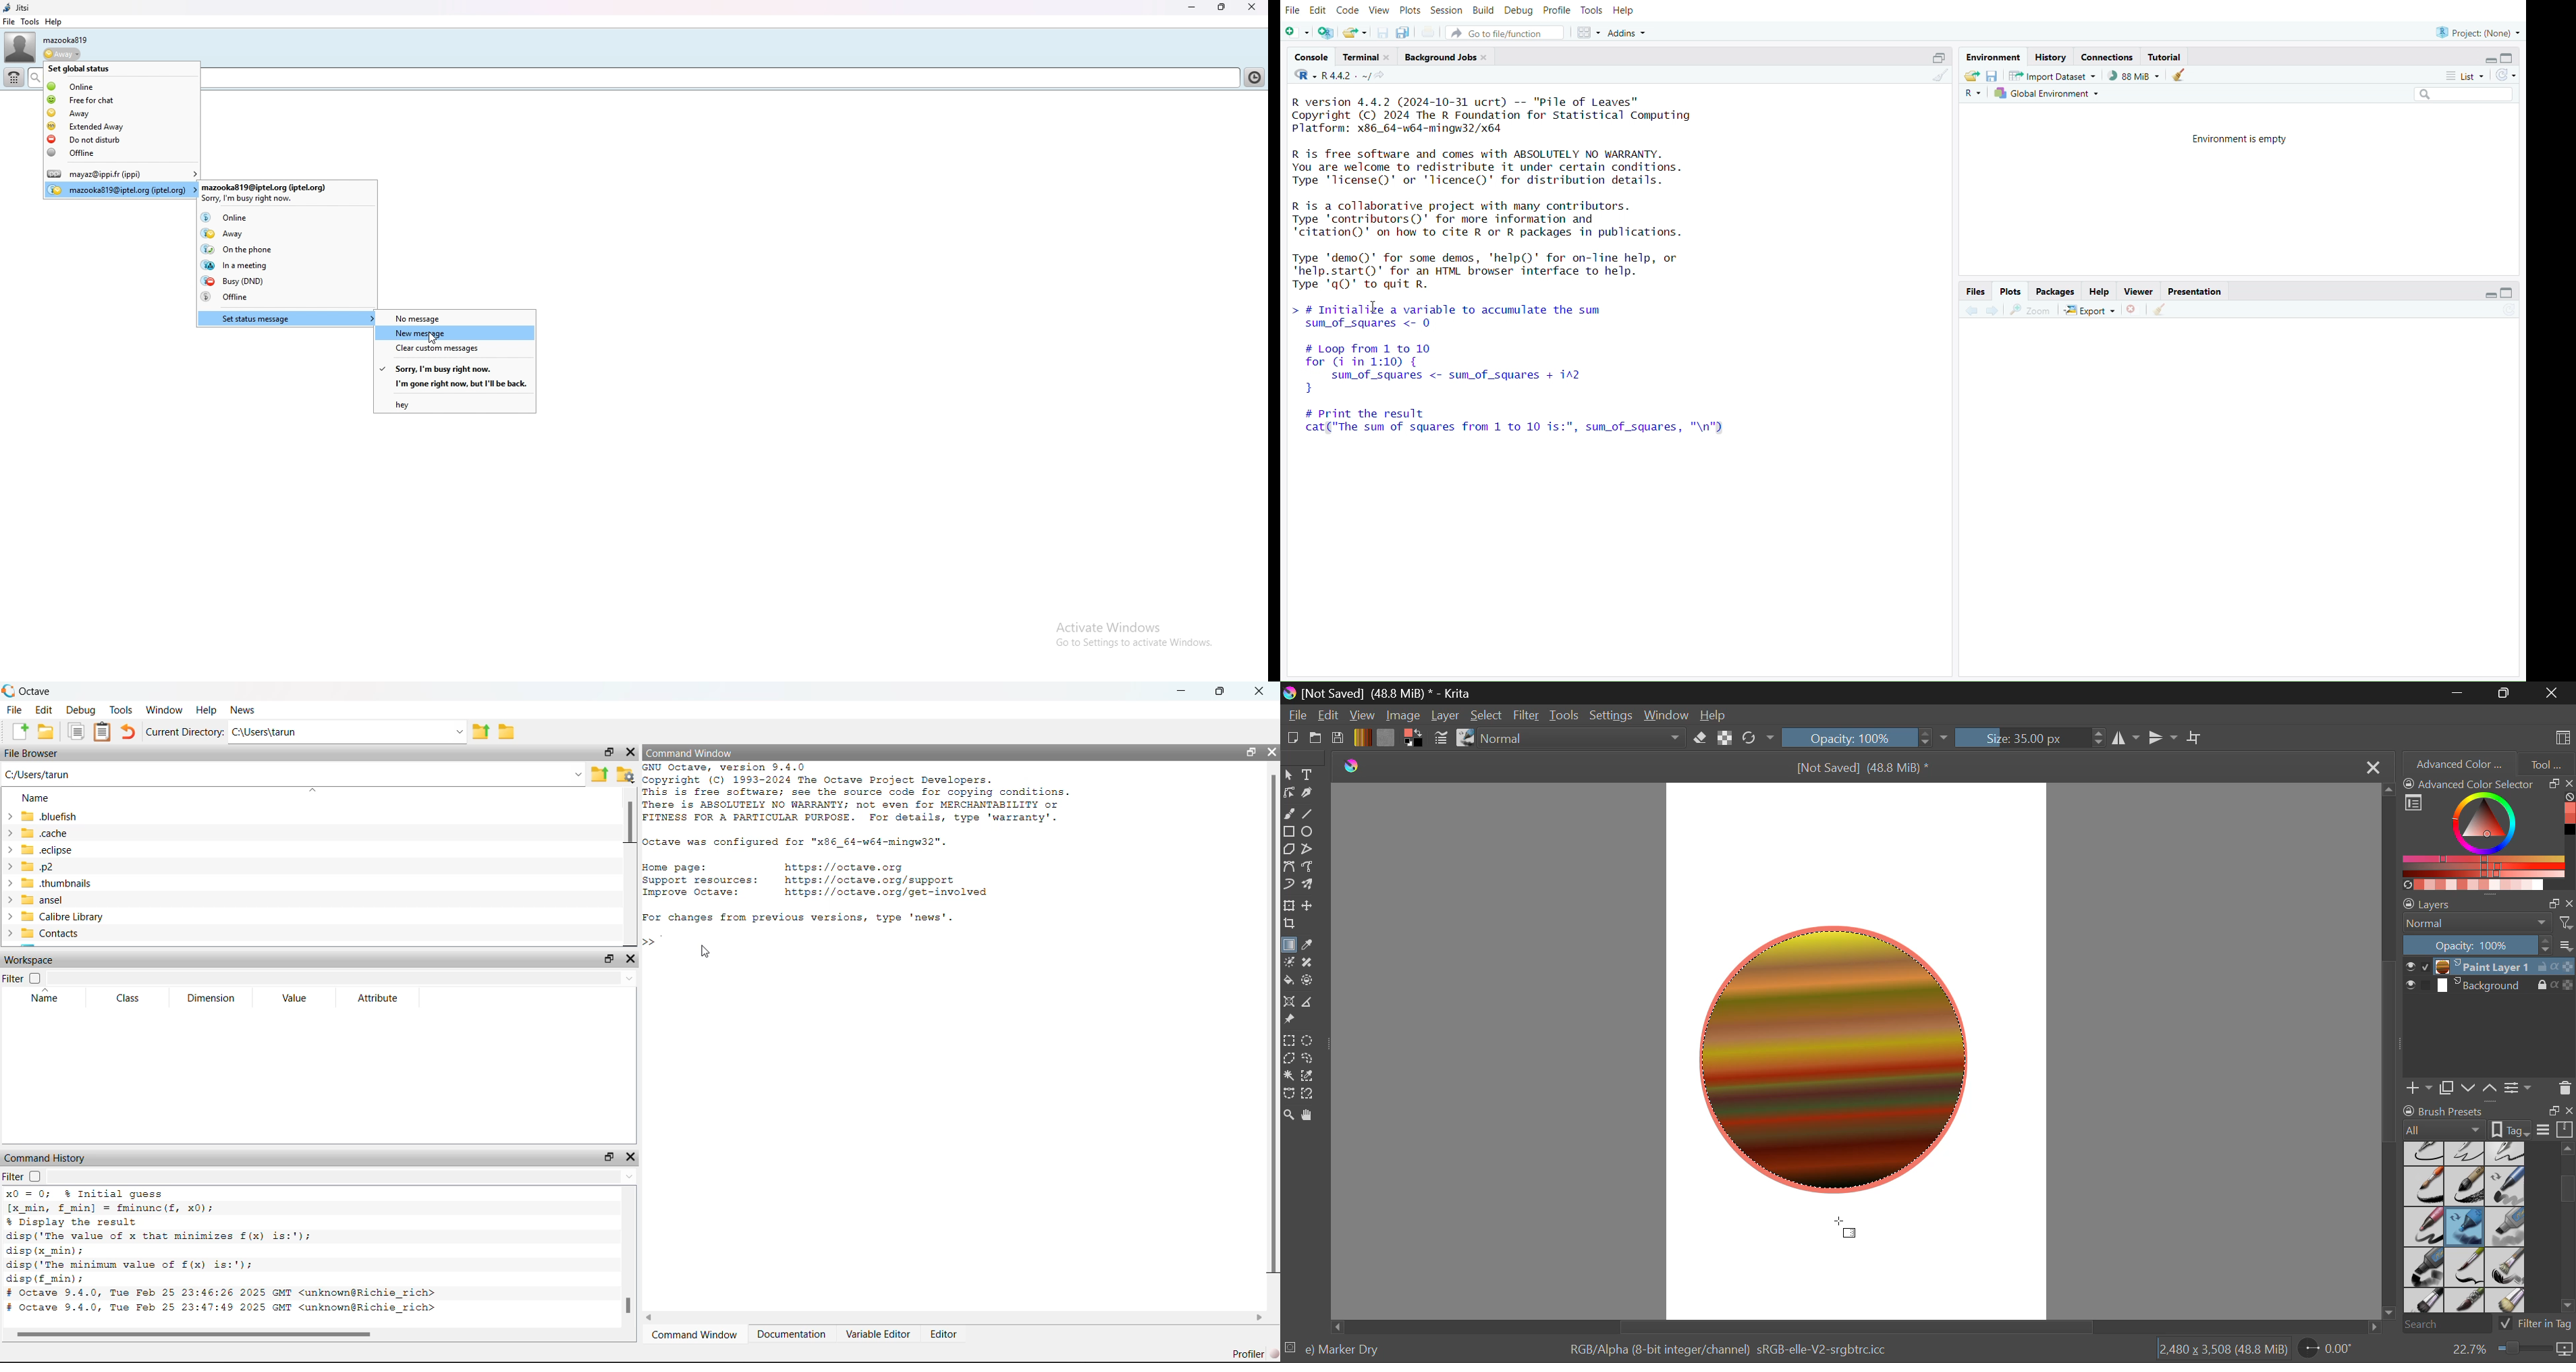  I want to click on Type 'demo()' for some demos, 'help()' for on-line help, orhelp.start()' for an HTML browser interface to help.Type 'q() to quit R., so click(1496, 272).